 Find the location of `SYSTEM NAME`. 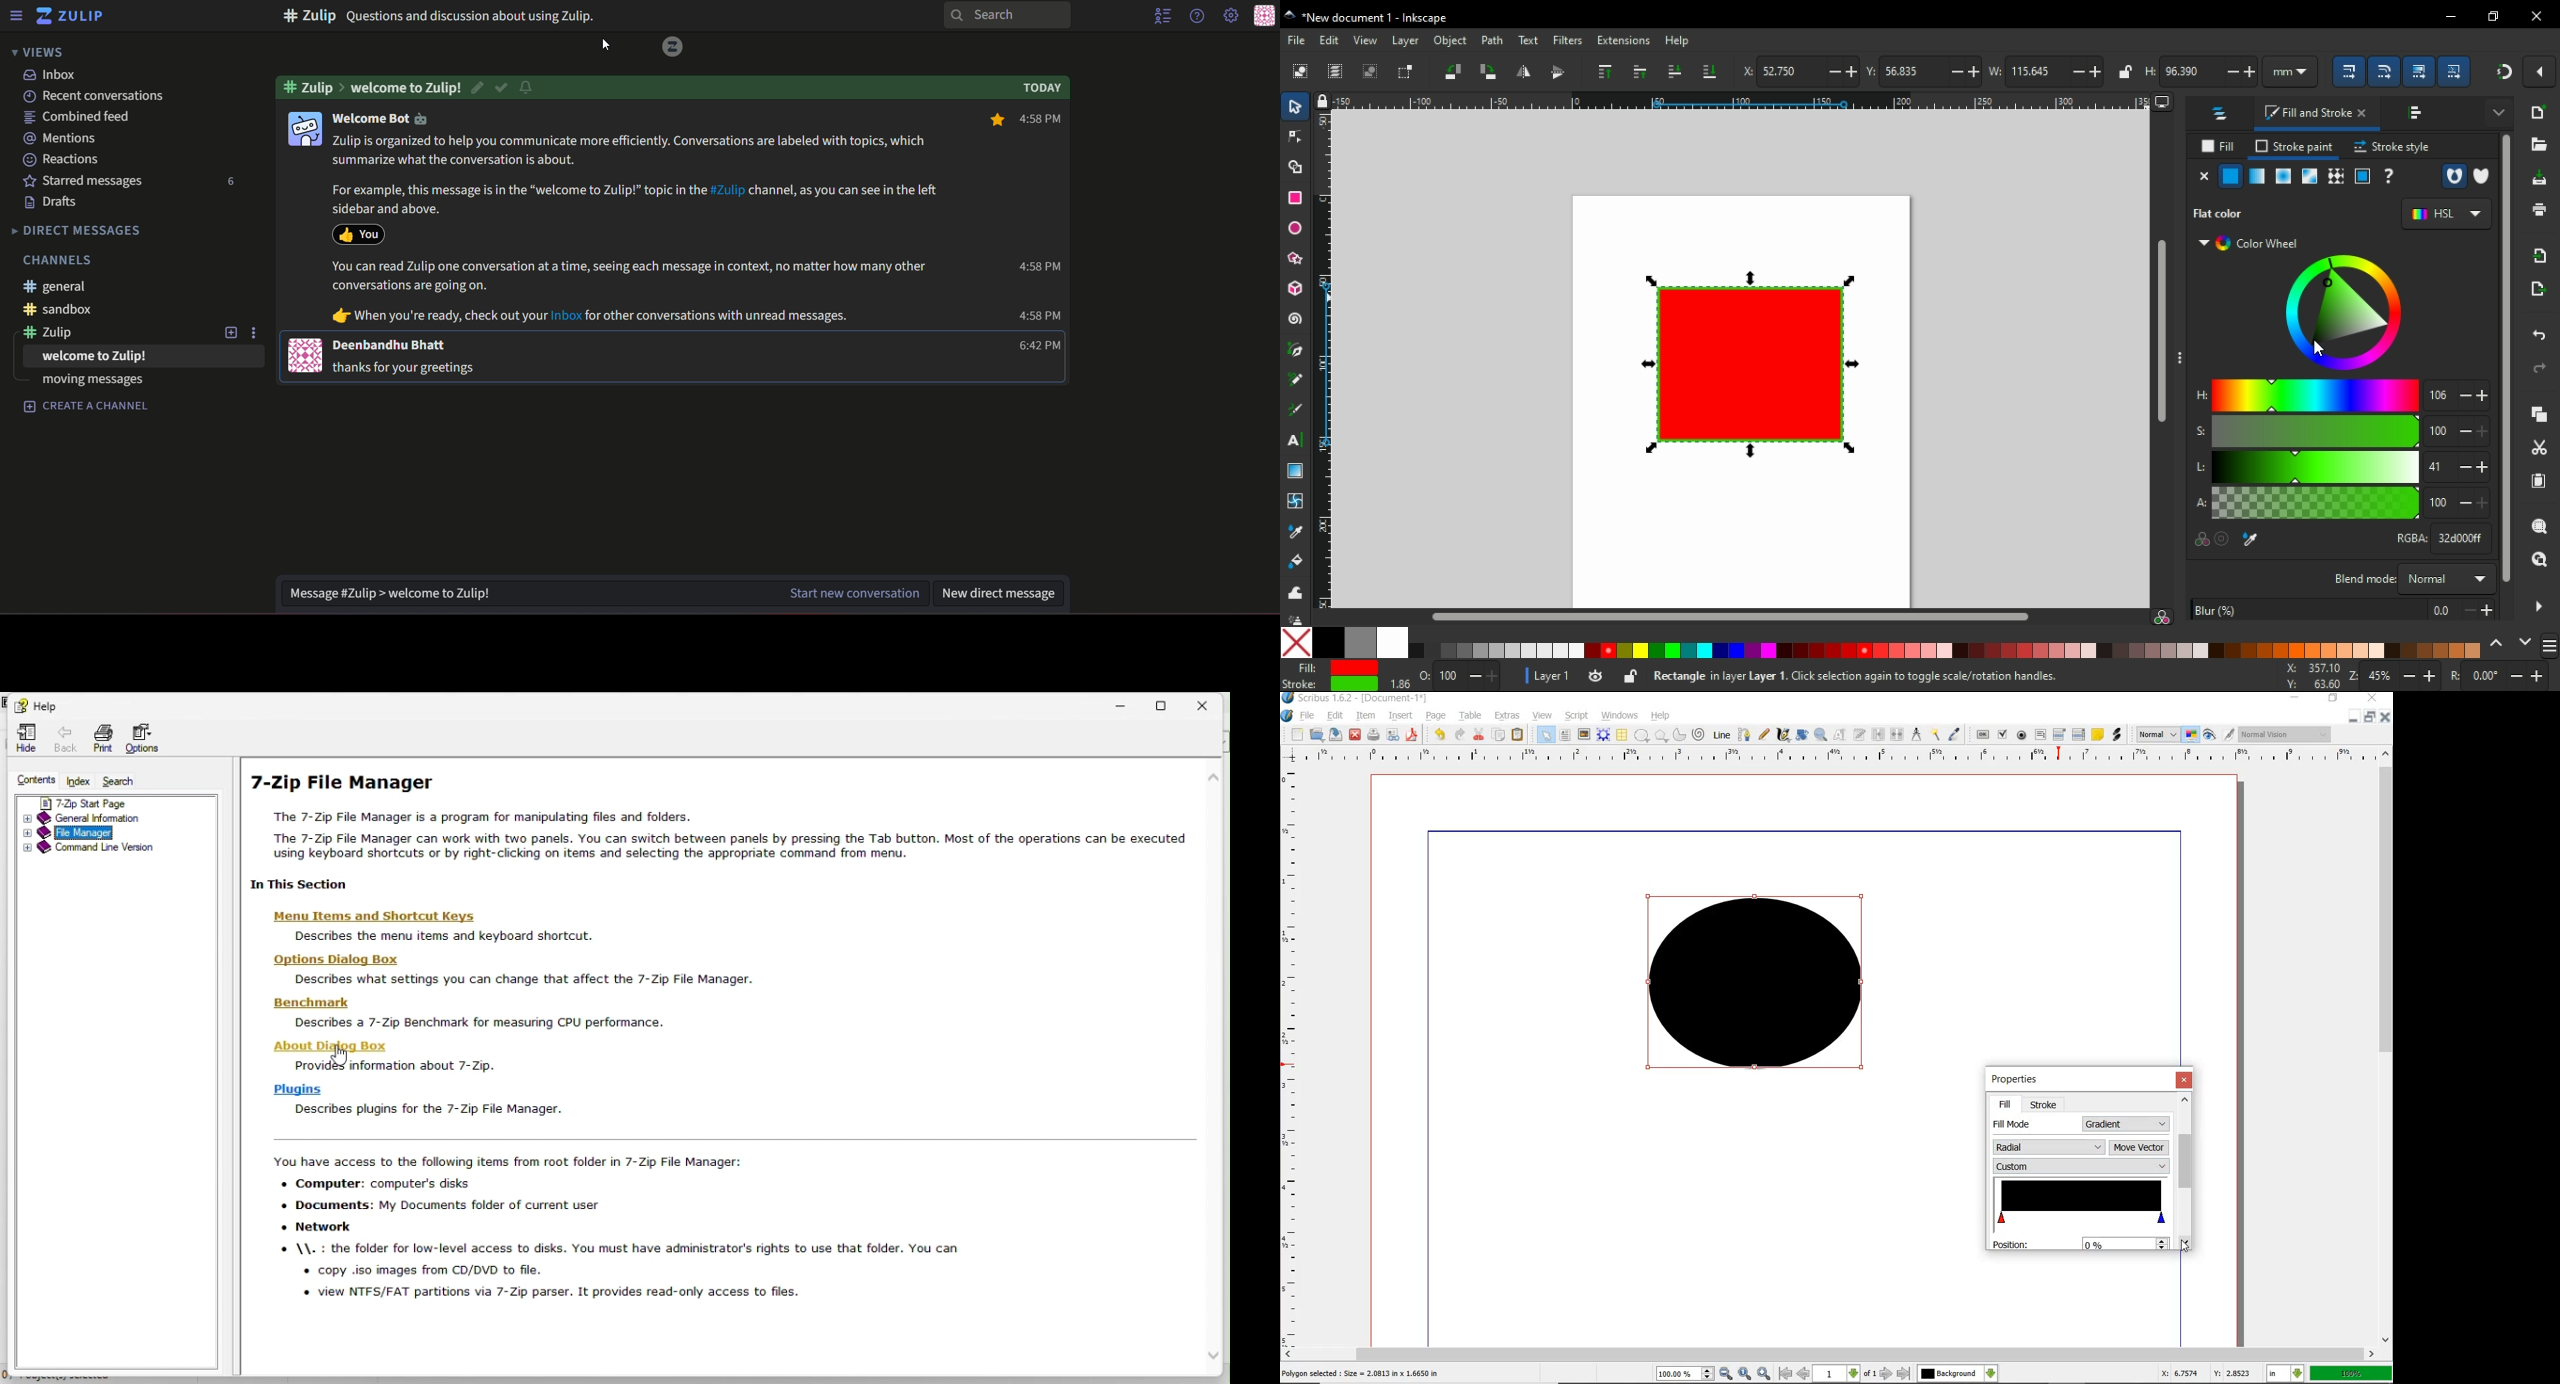

SYSTEM NAME is located at coordinates (1356, 698).